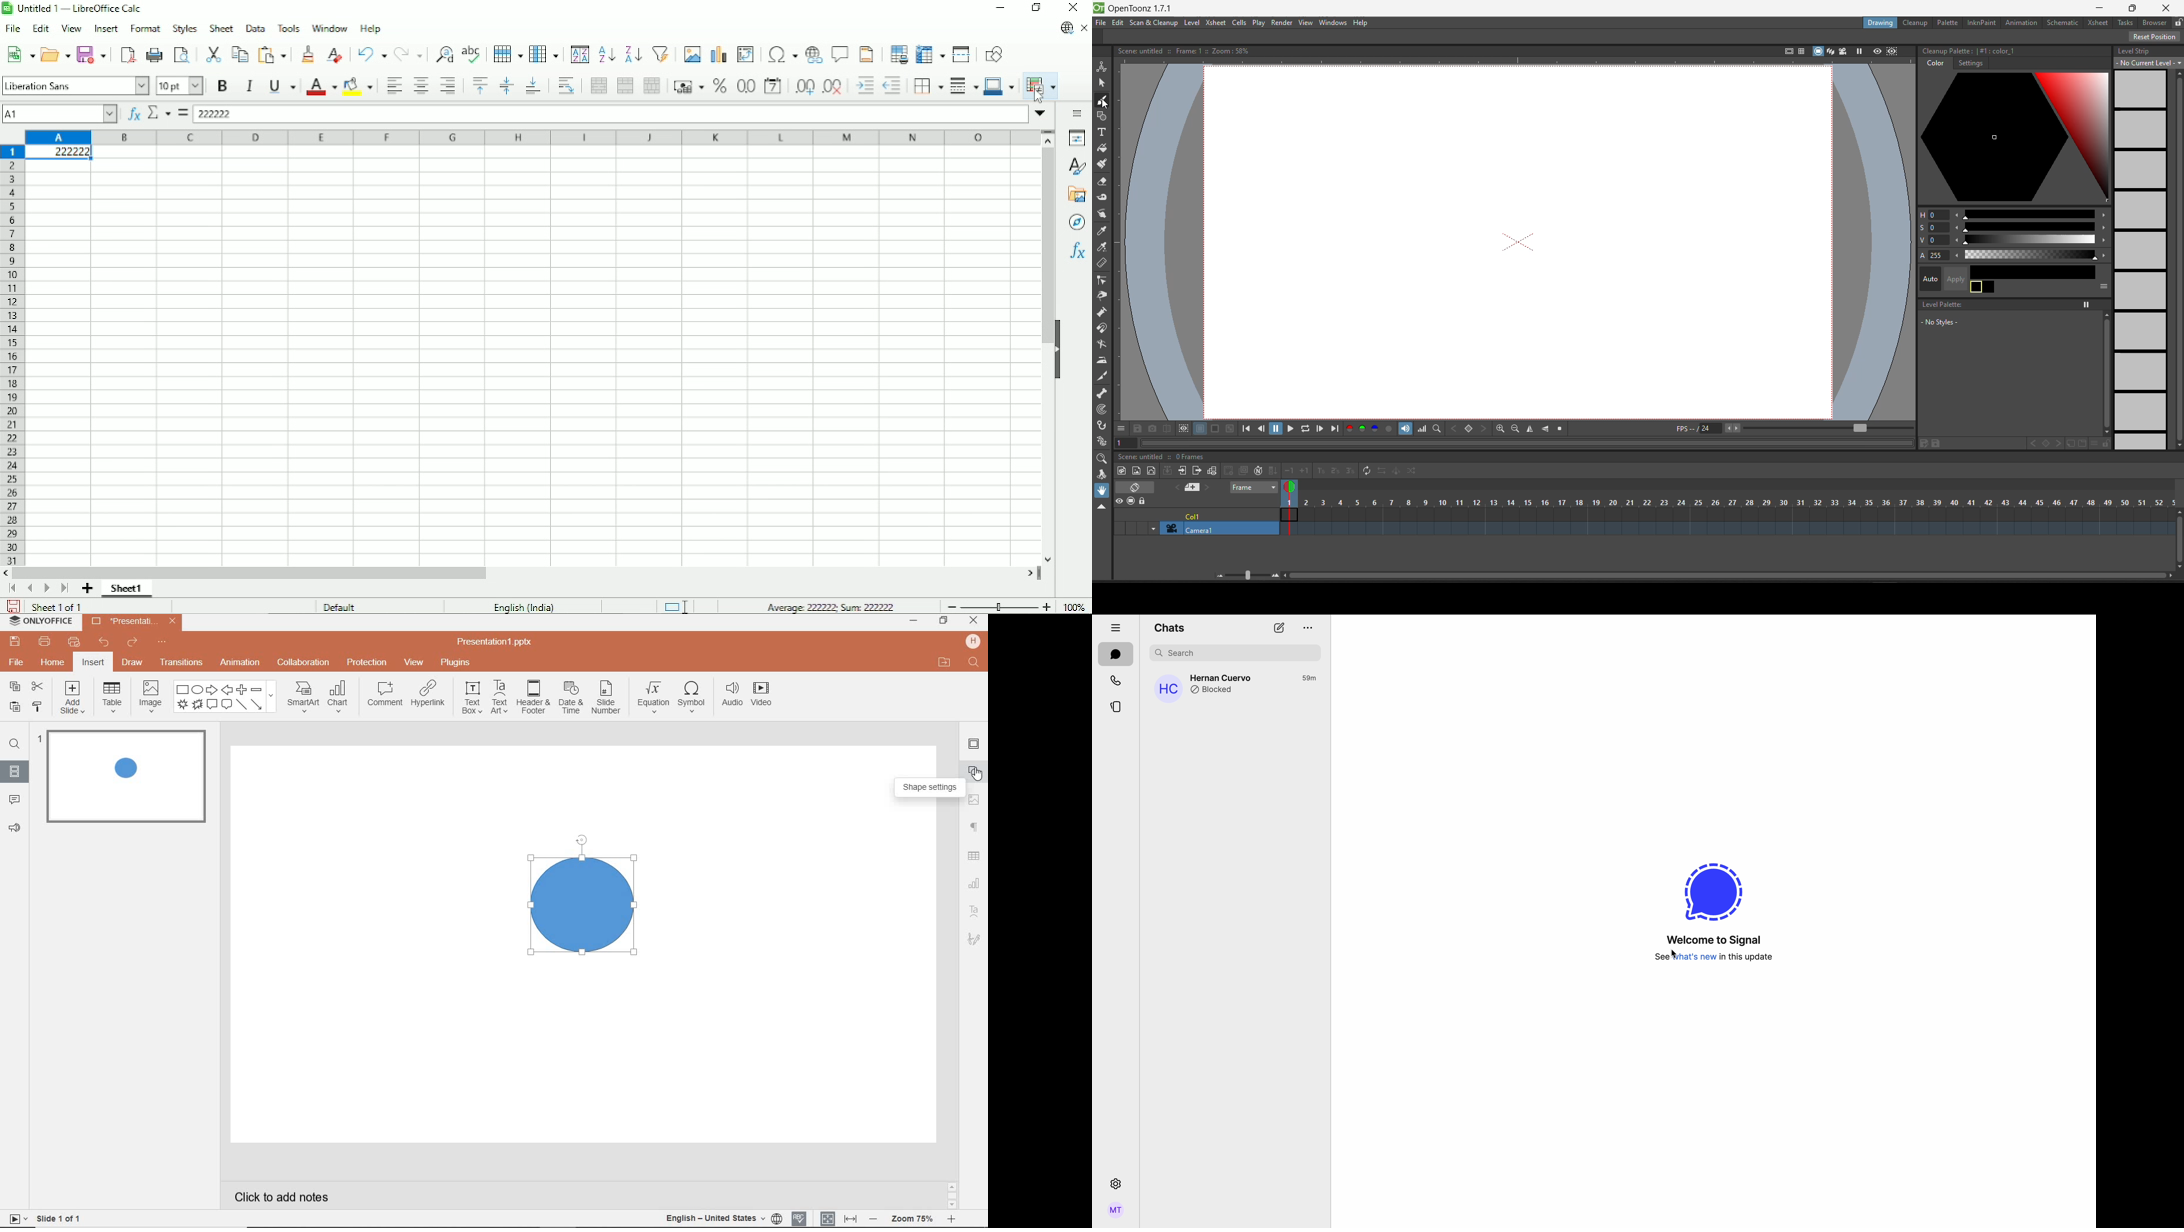 The height and width of the screenshot is (1232, 2184). Describe the element at coordinates (105, 643) in the screenshot. I see `undo` at that location.